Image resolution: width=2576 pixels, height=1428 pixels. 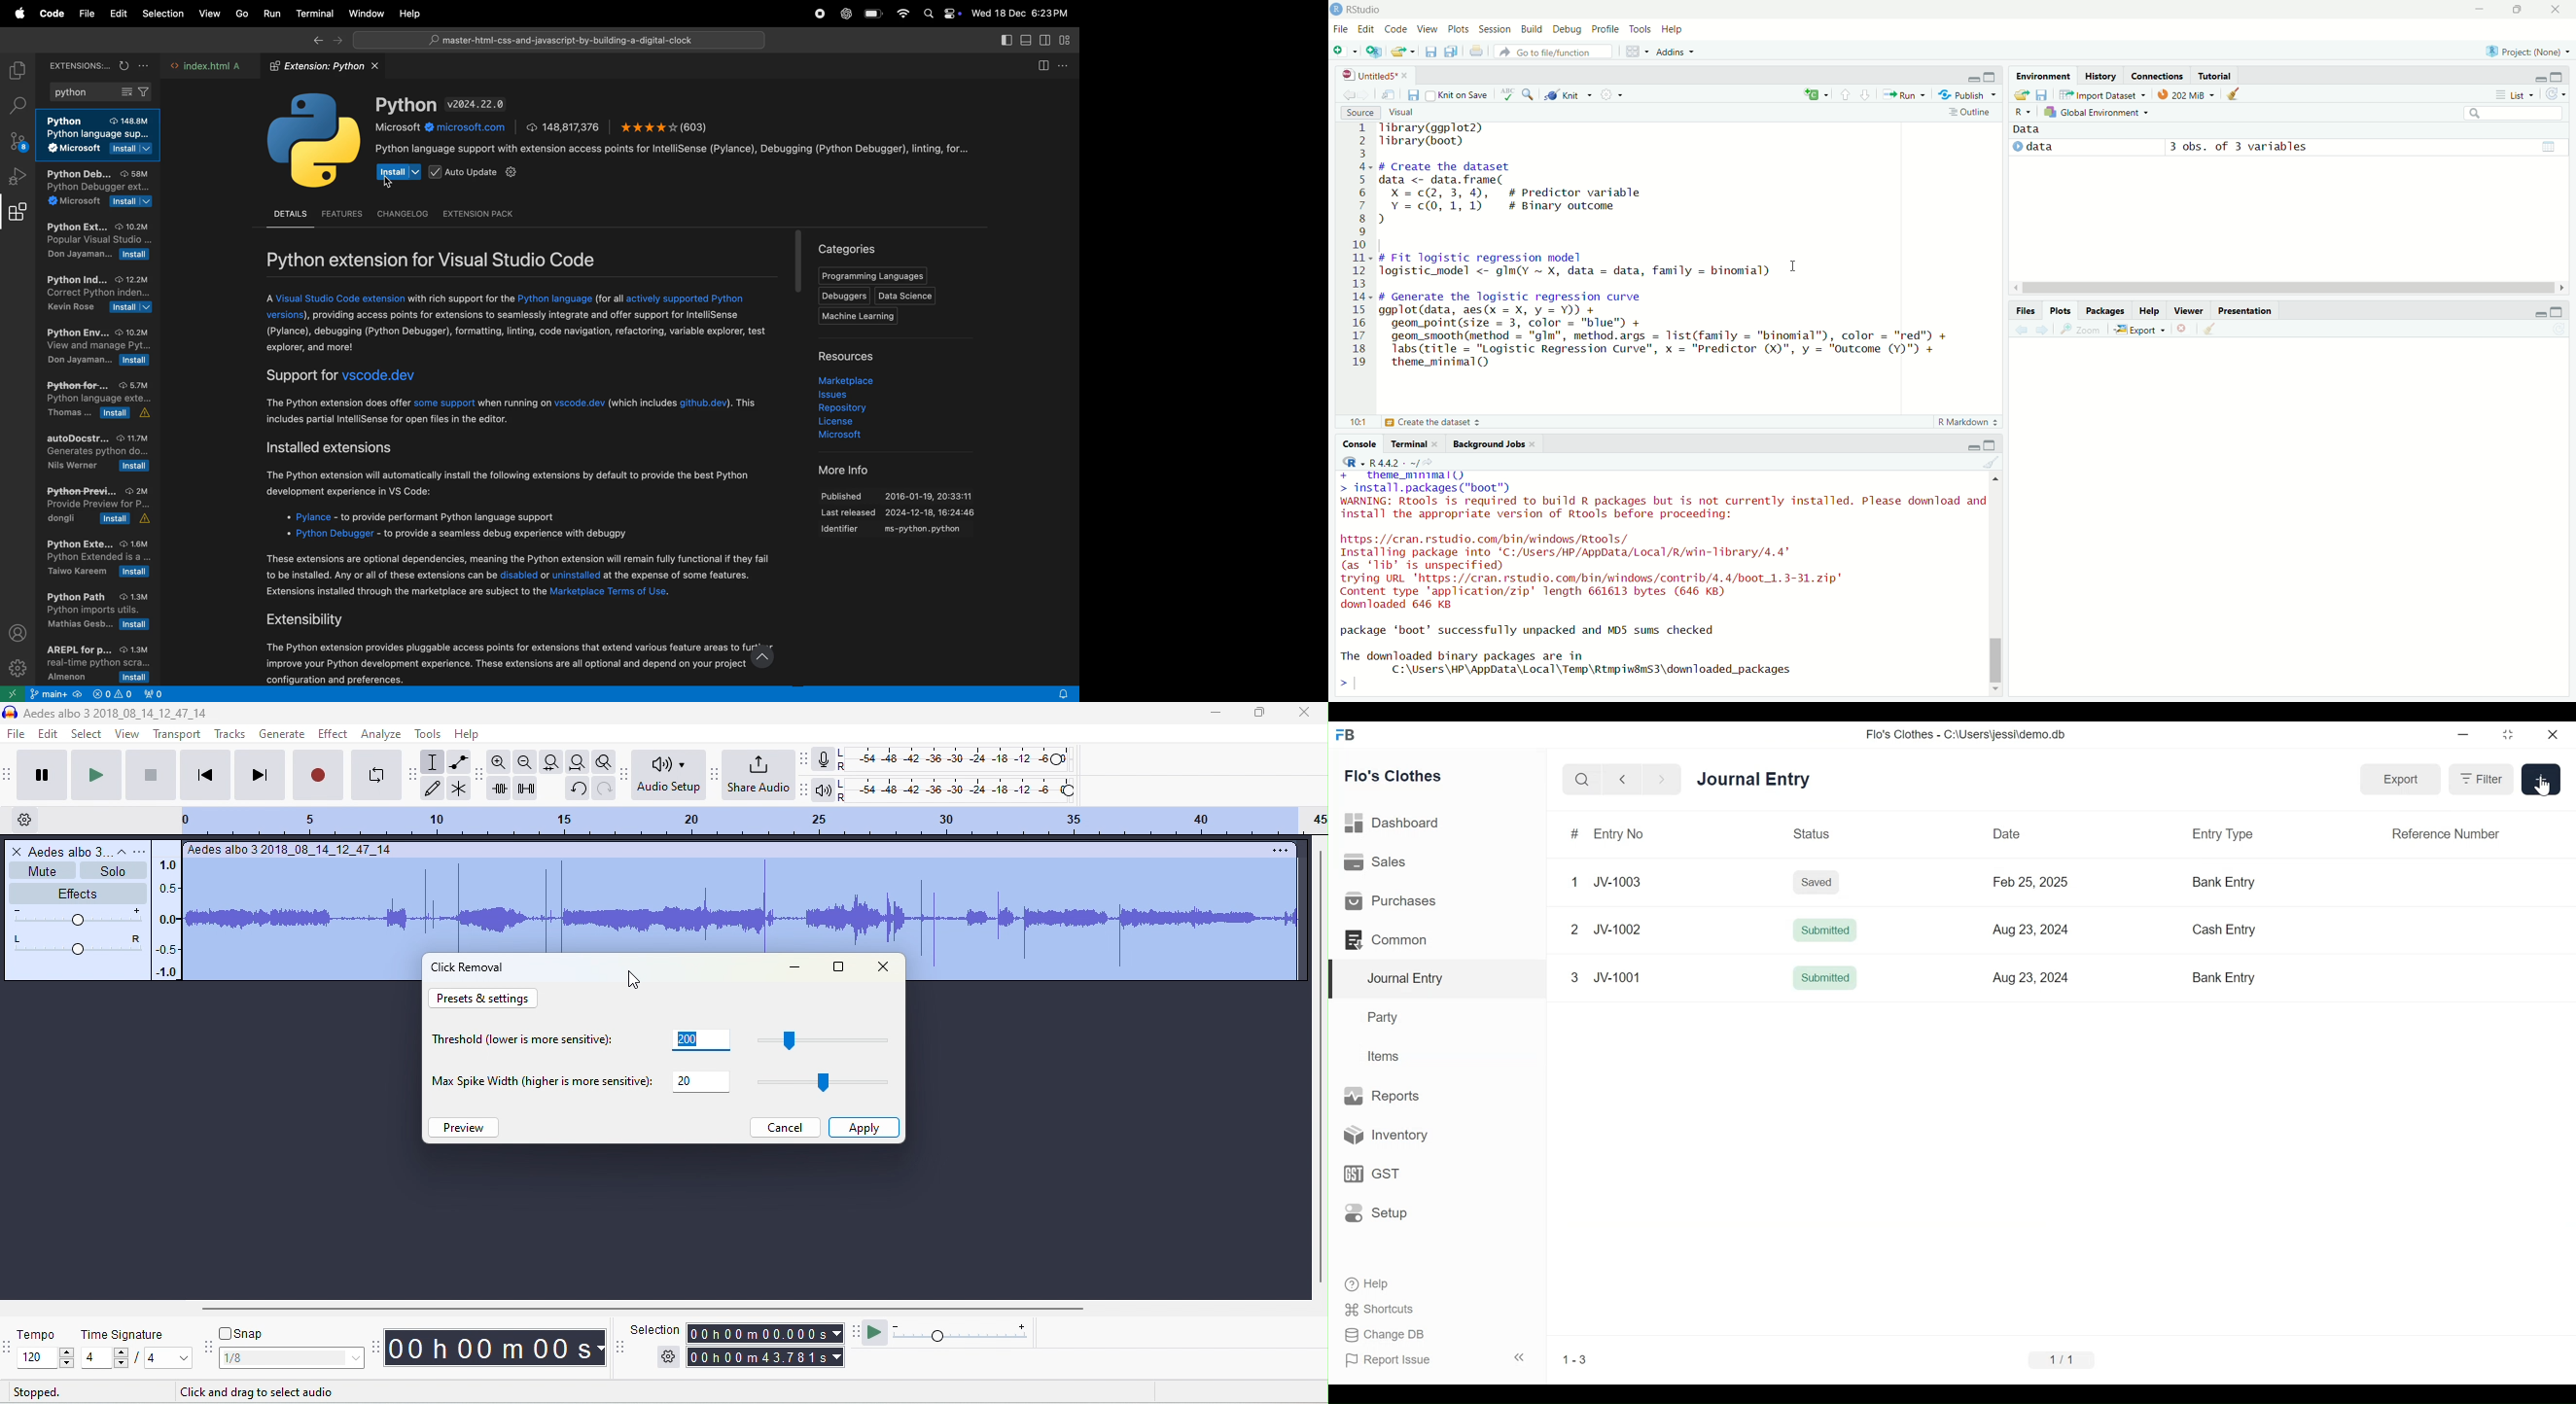 What do you see at coordinates (2023, 112) in the screenshot?
I see `R` at bounding box center [2023, 112].